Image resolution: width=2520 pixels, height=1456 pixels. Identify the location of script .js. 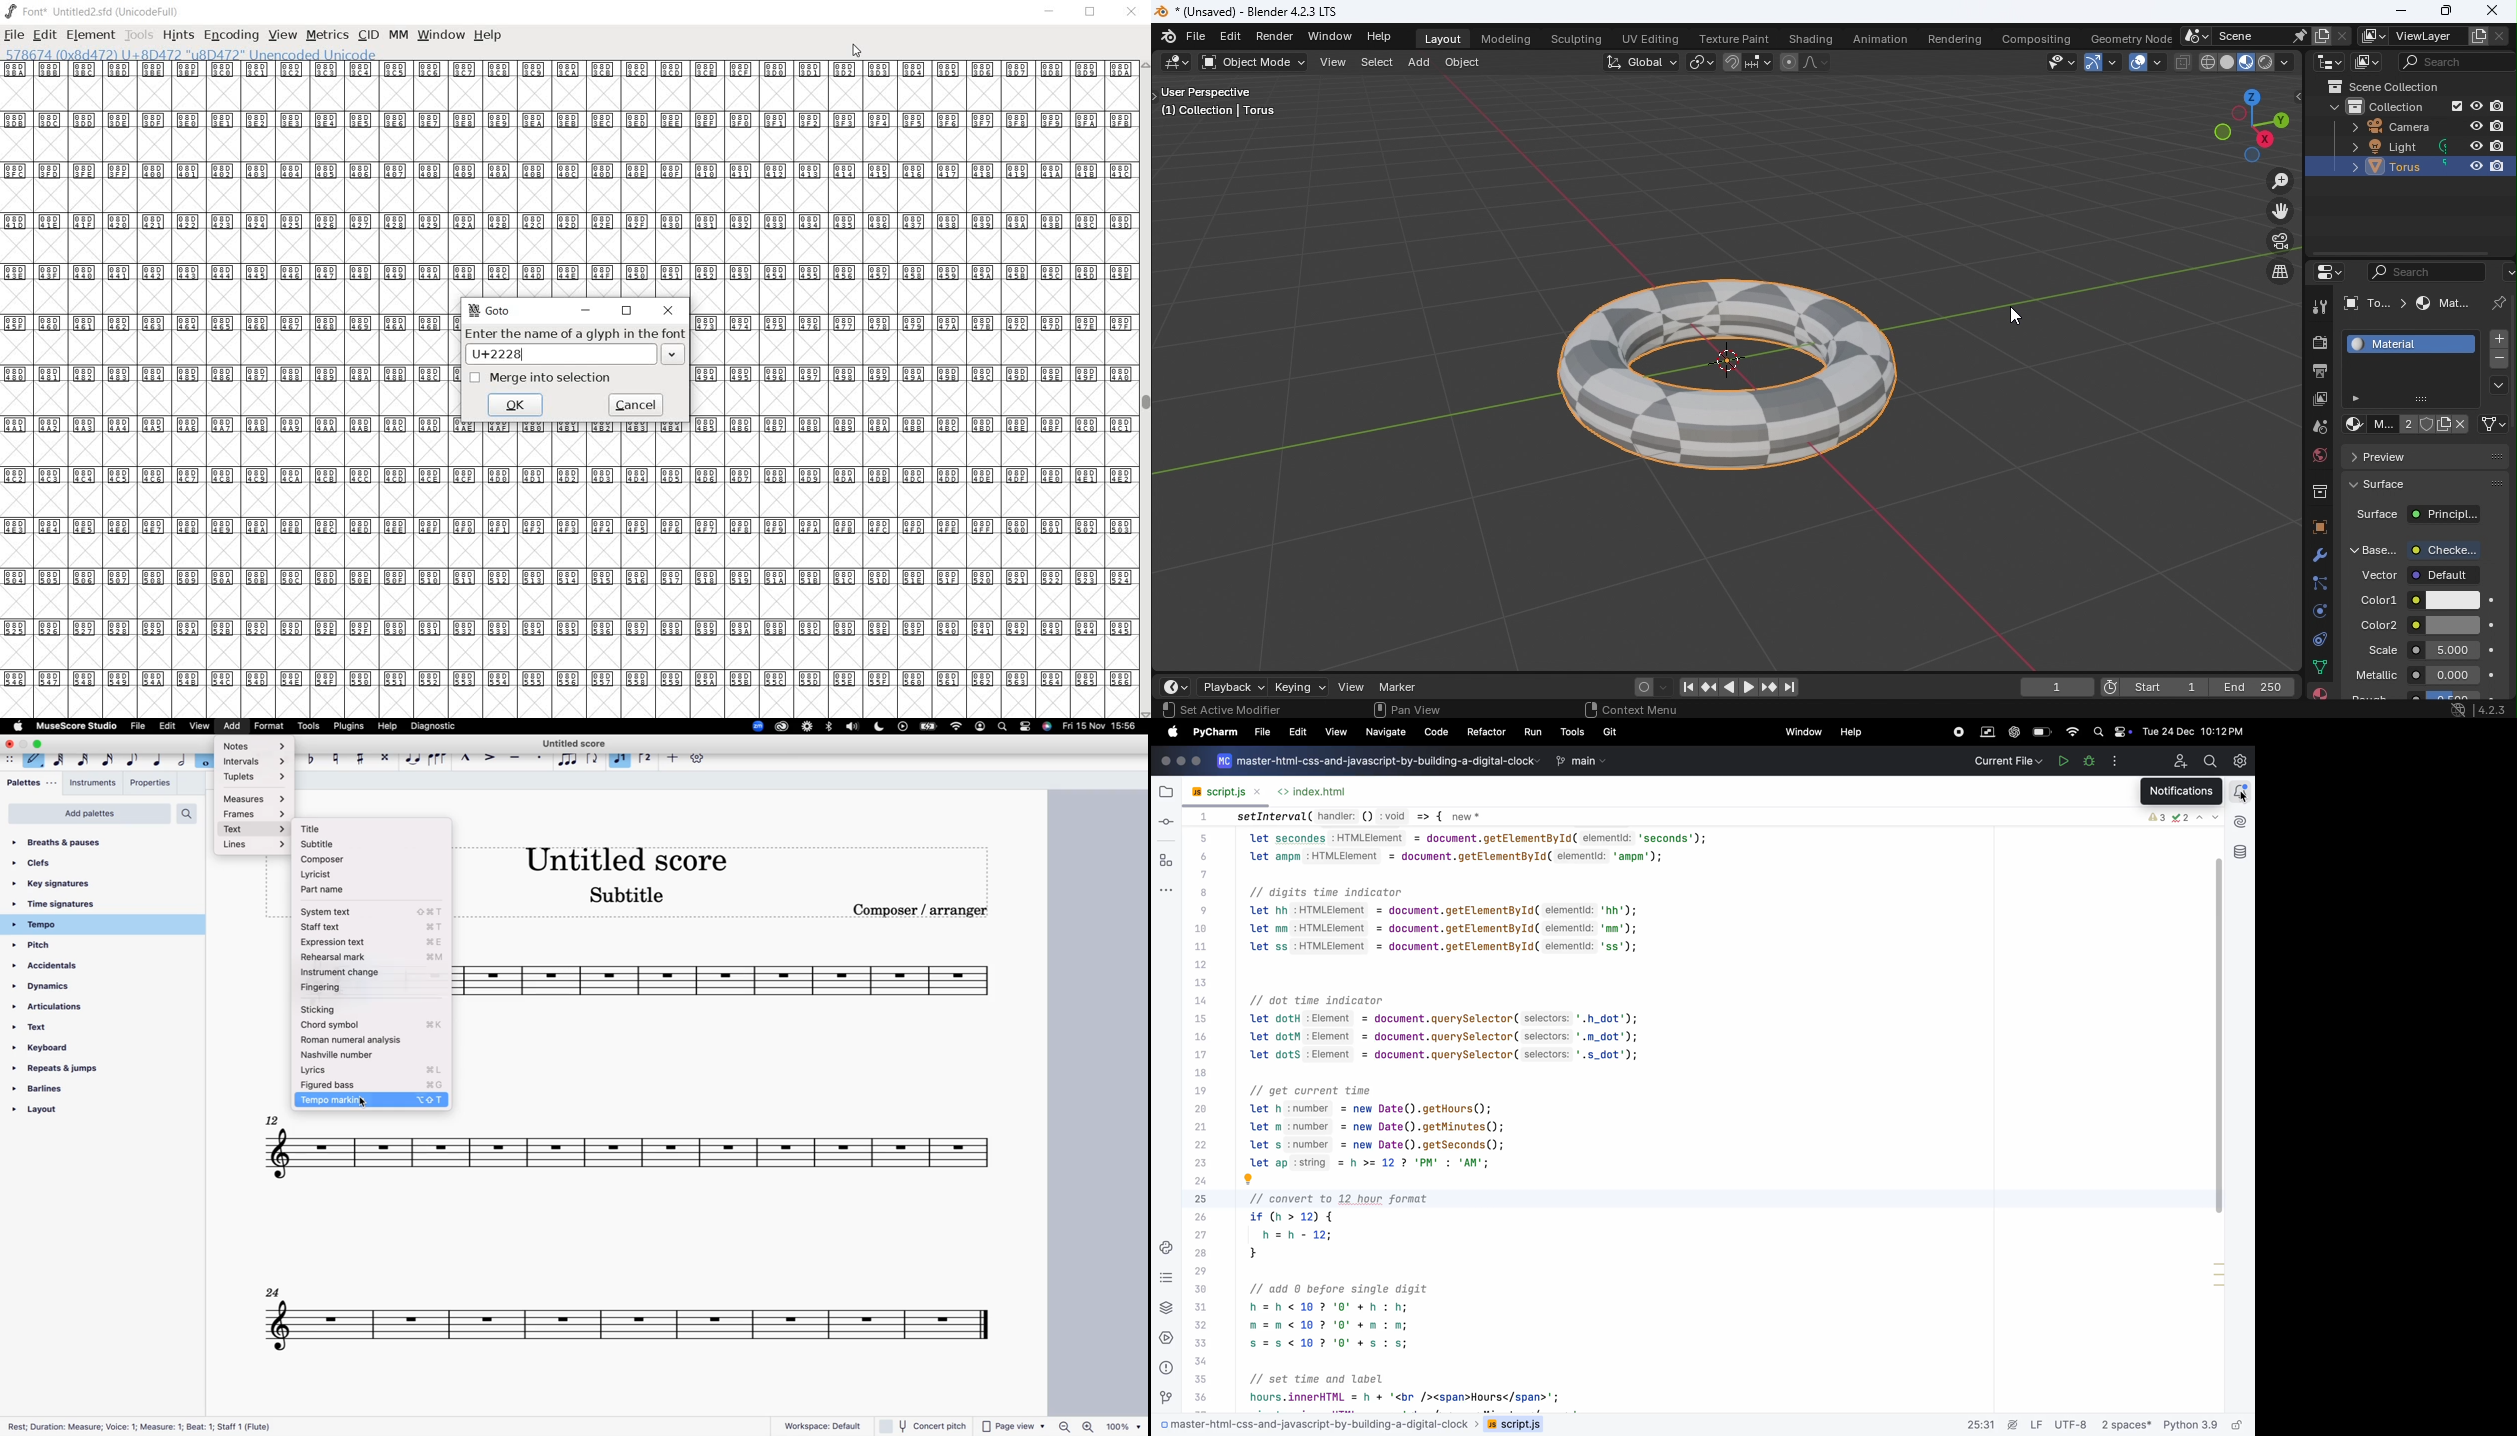
(1517, 1422).